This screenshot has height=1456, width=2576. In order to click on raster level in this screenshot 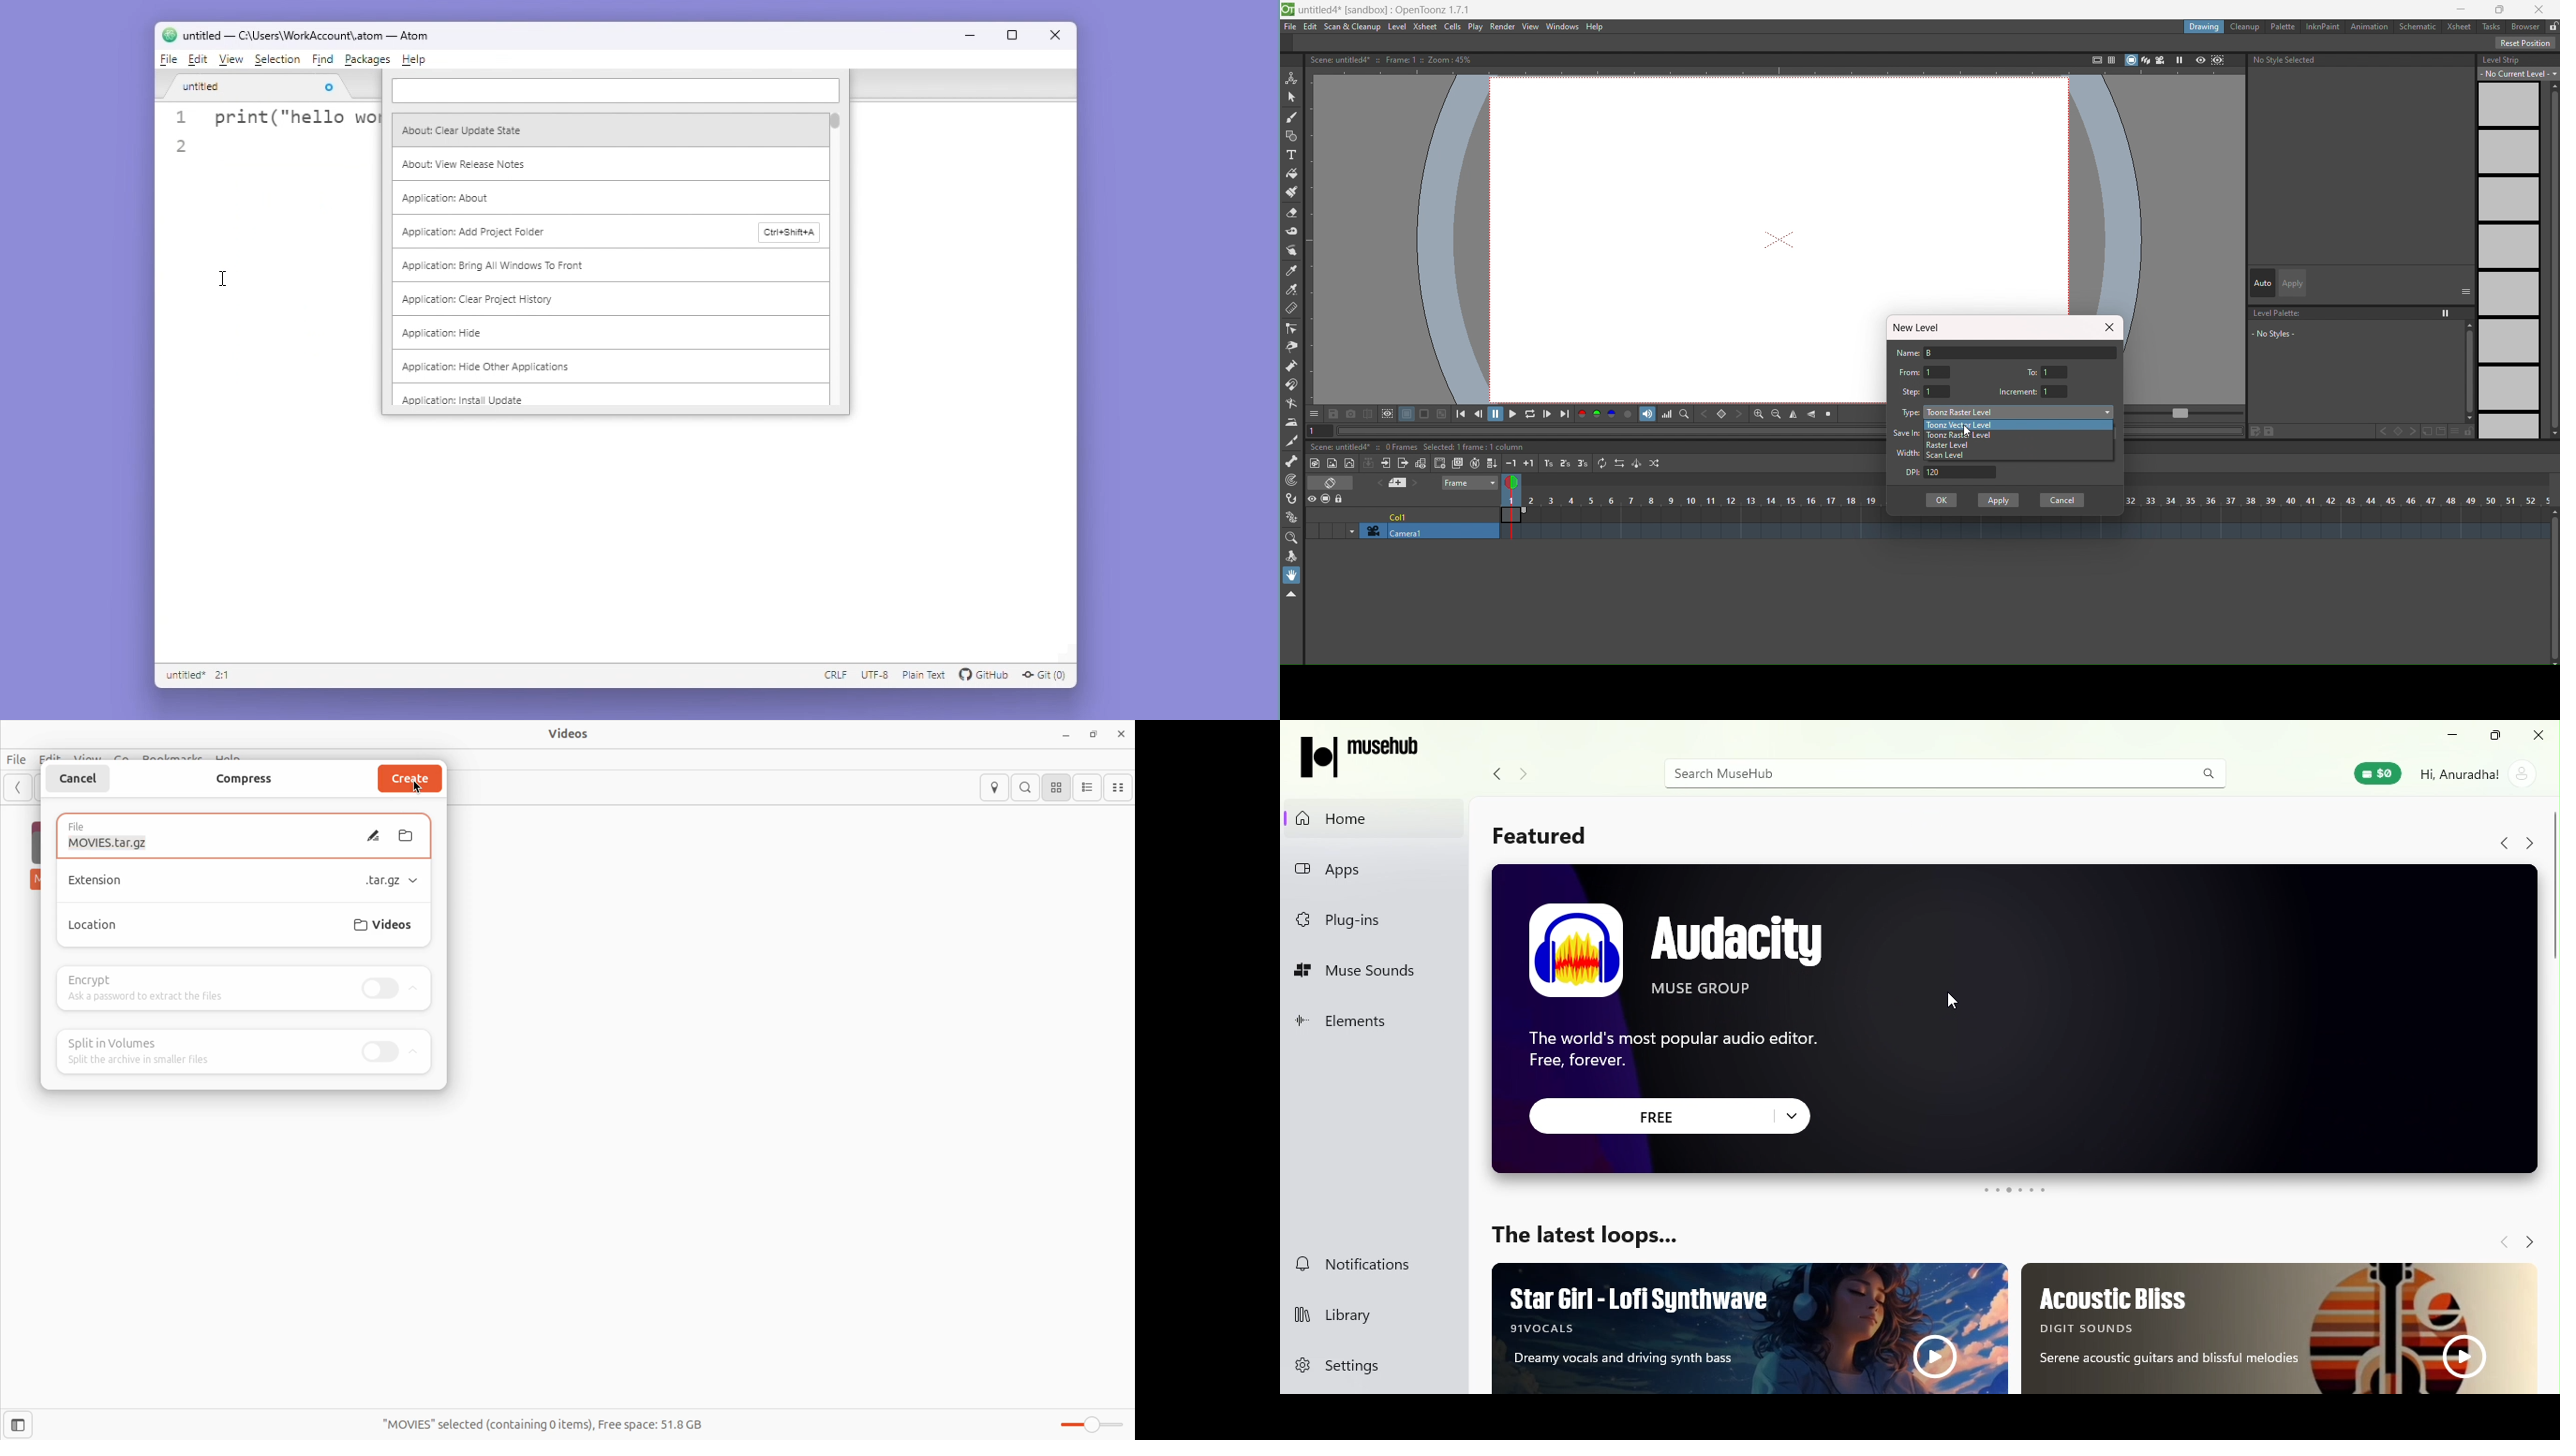, I will do `click(1948, 446)`.